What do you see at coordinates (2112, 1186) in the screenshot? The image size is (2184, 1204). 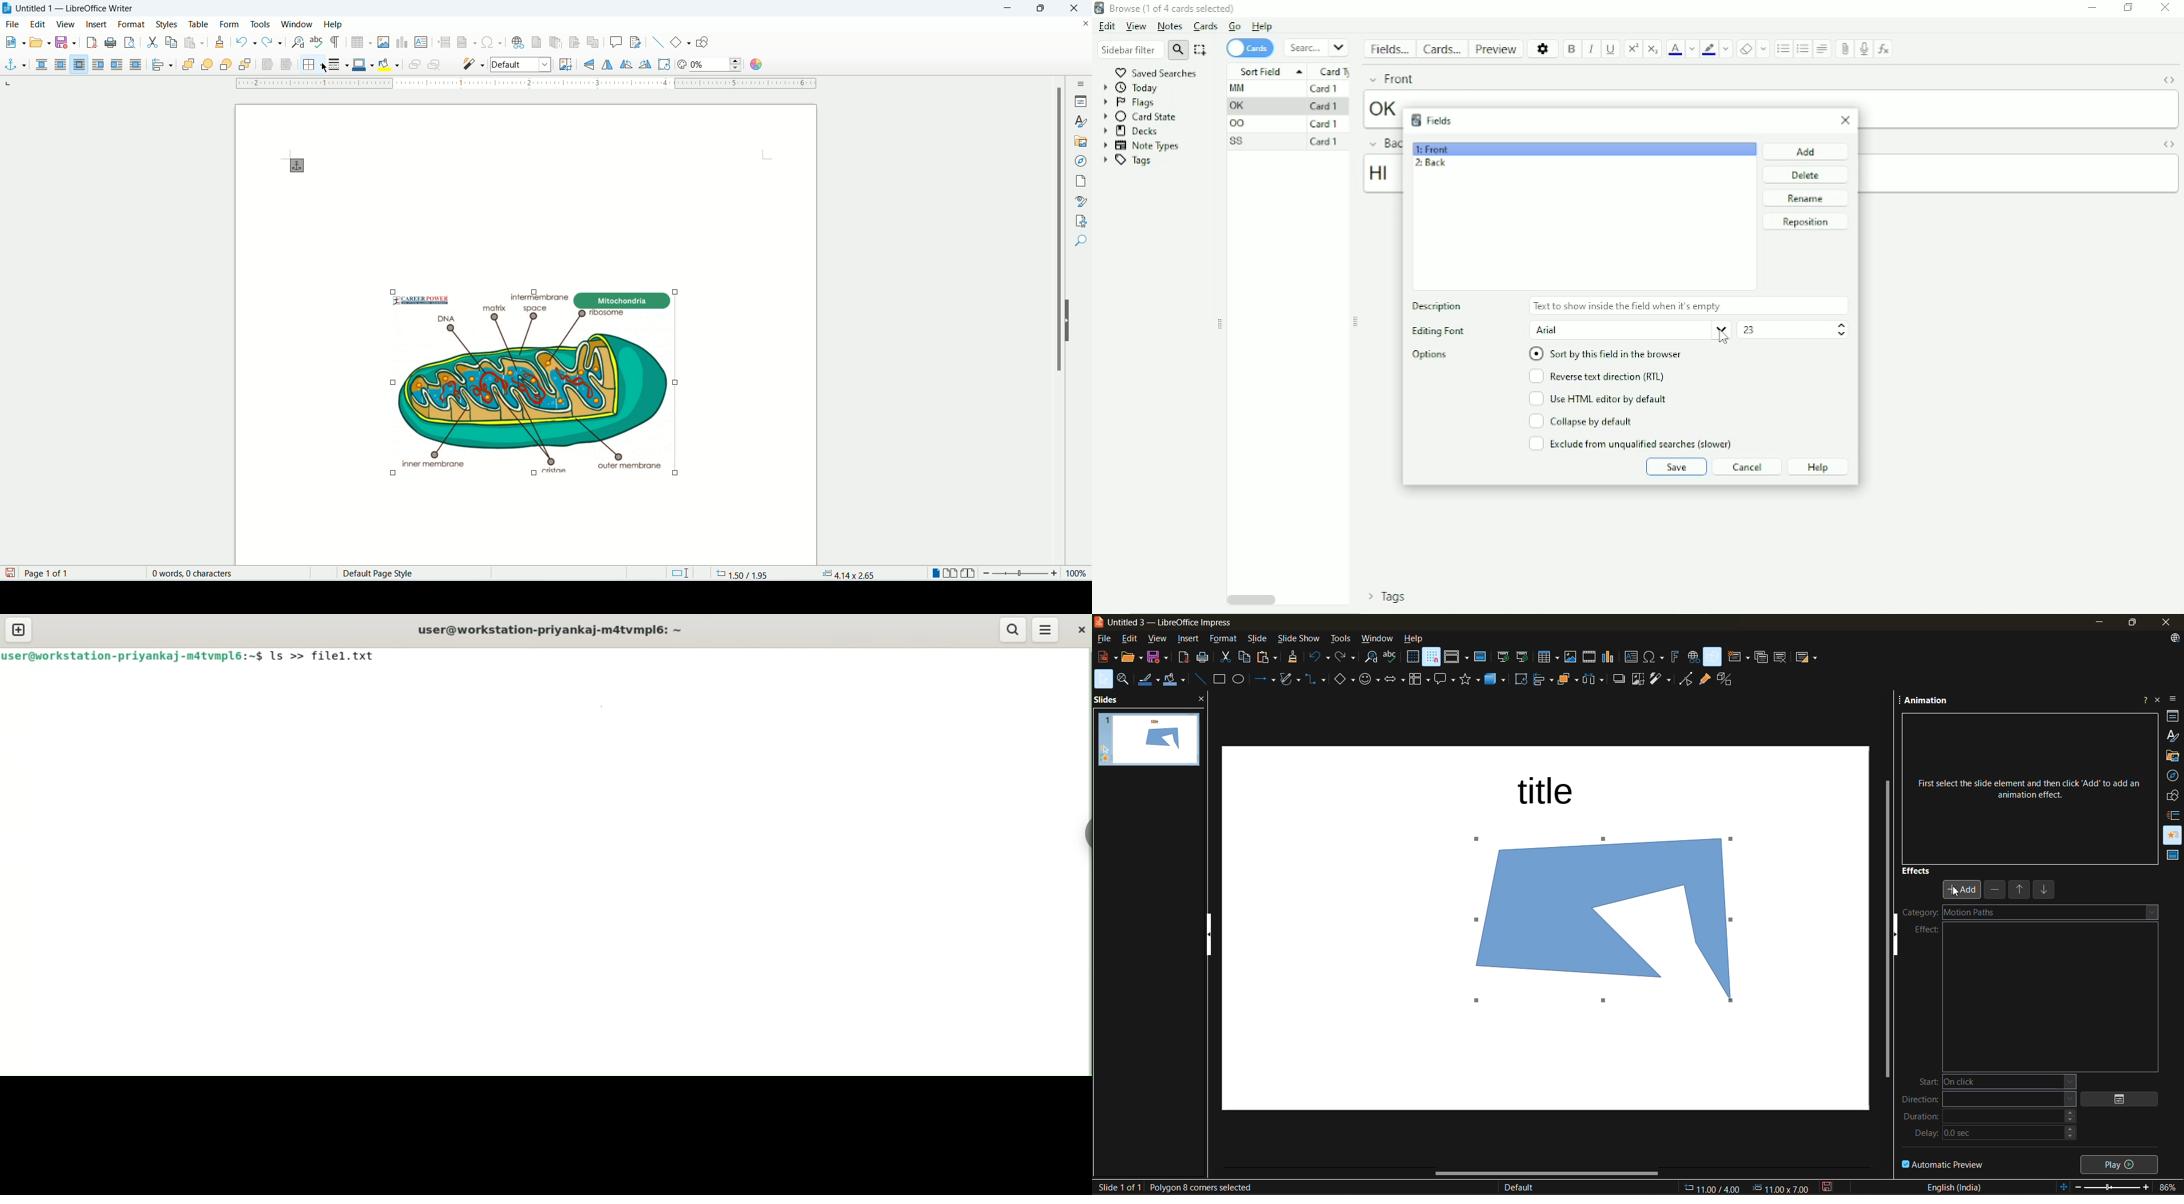 I see `zoom slider` at bounding box center [2112, 1186].